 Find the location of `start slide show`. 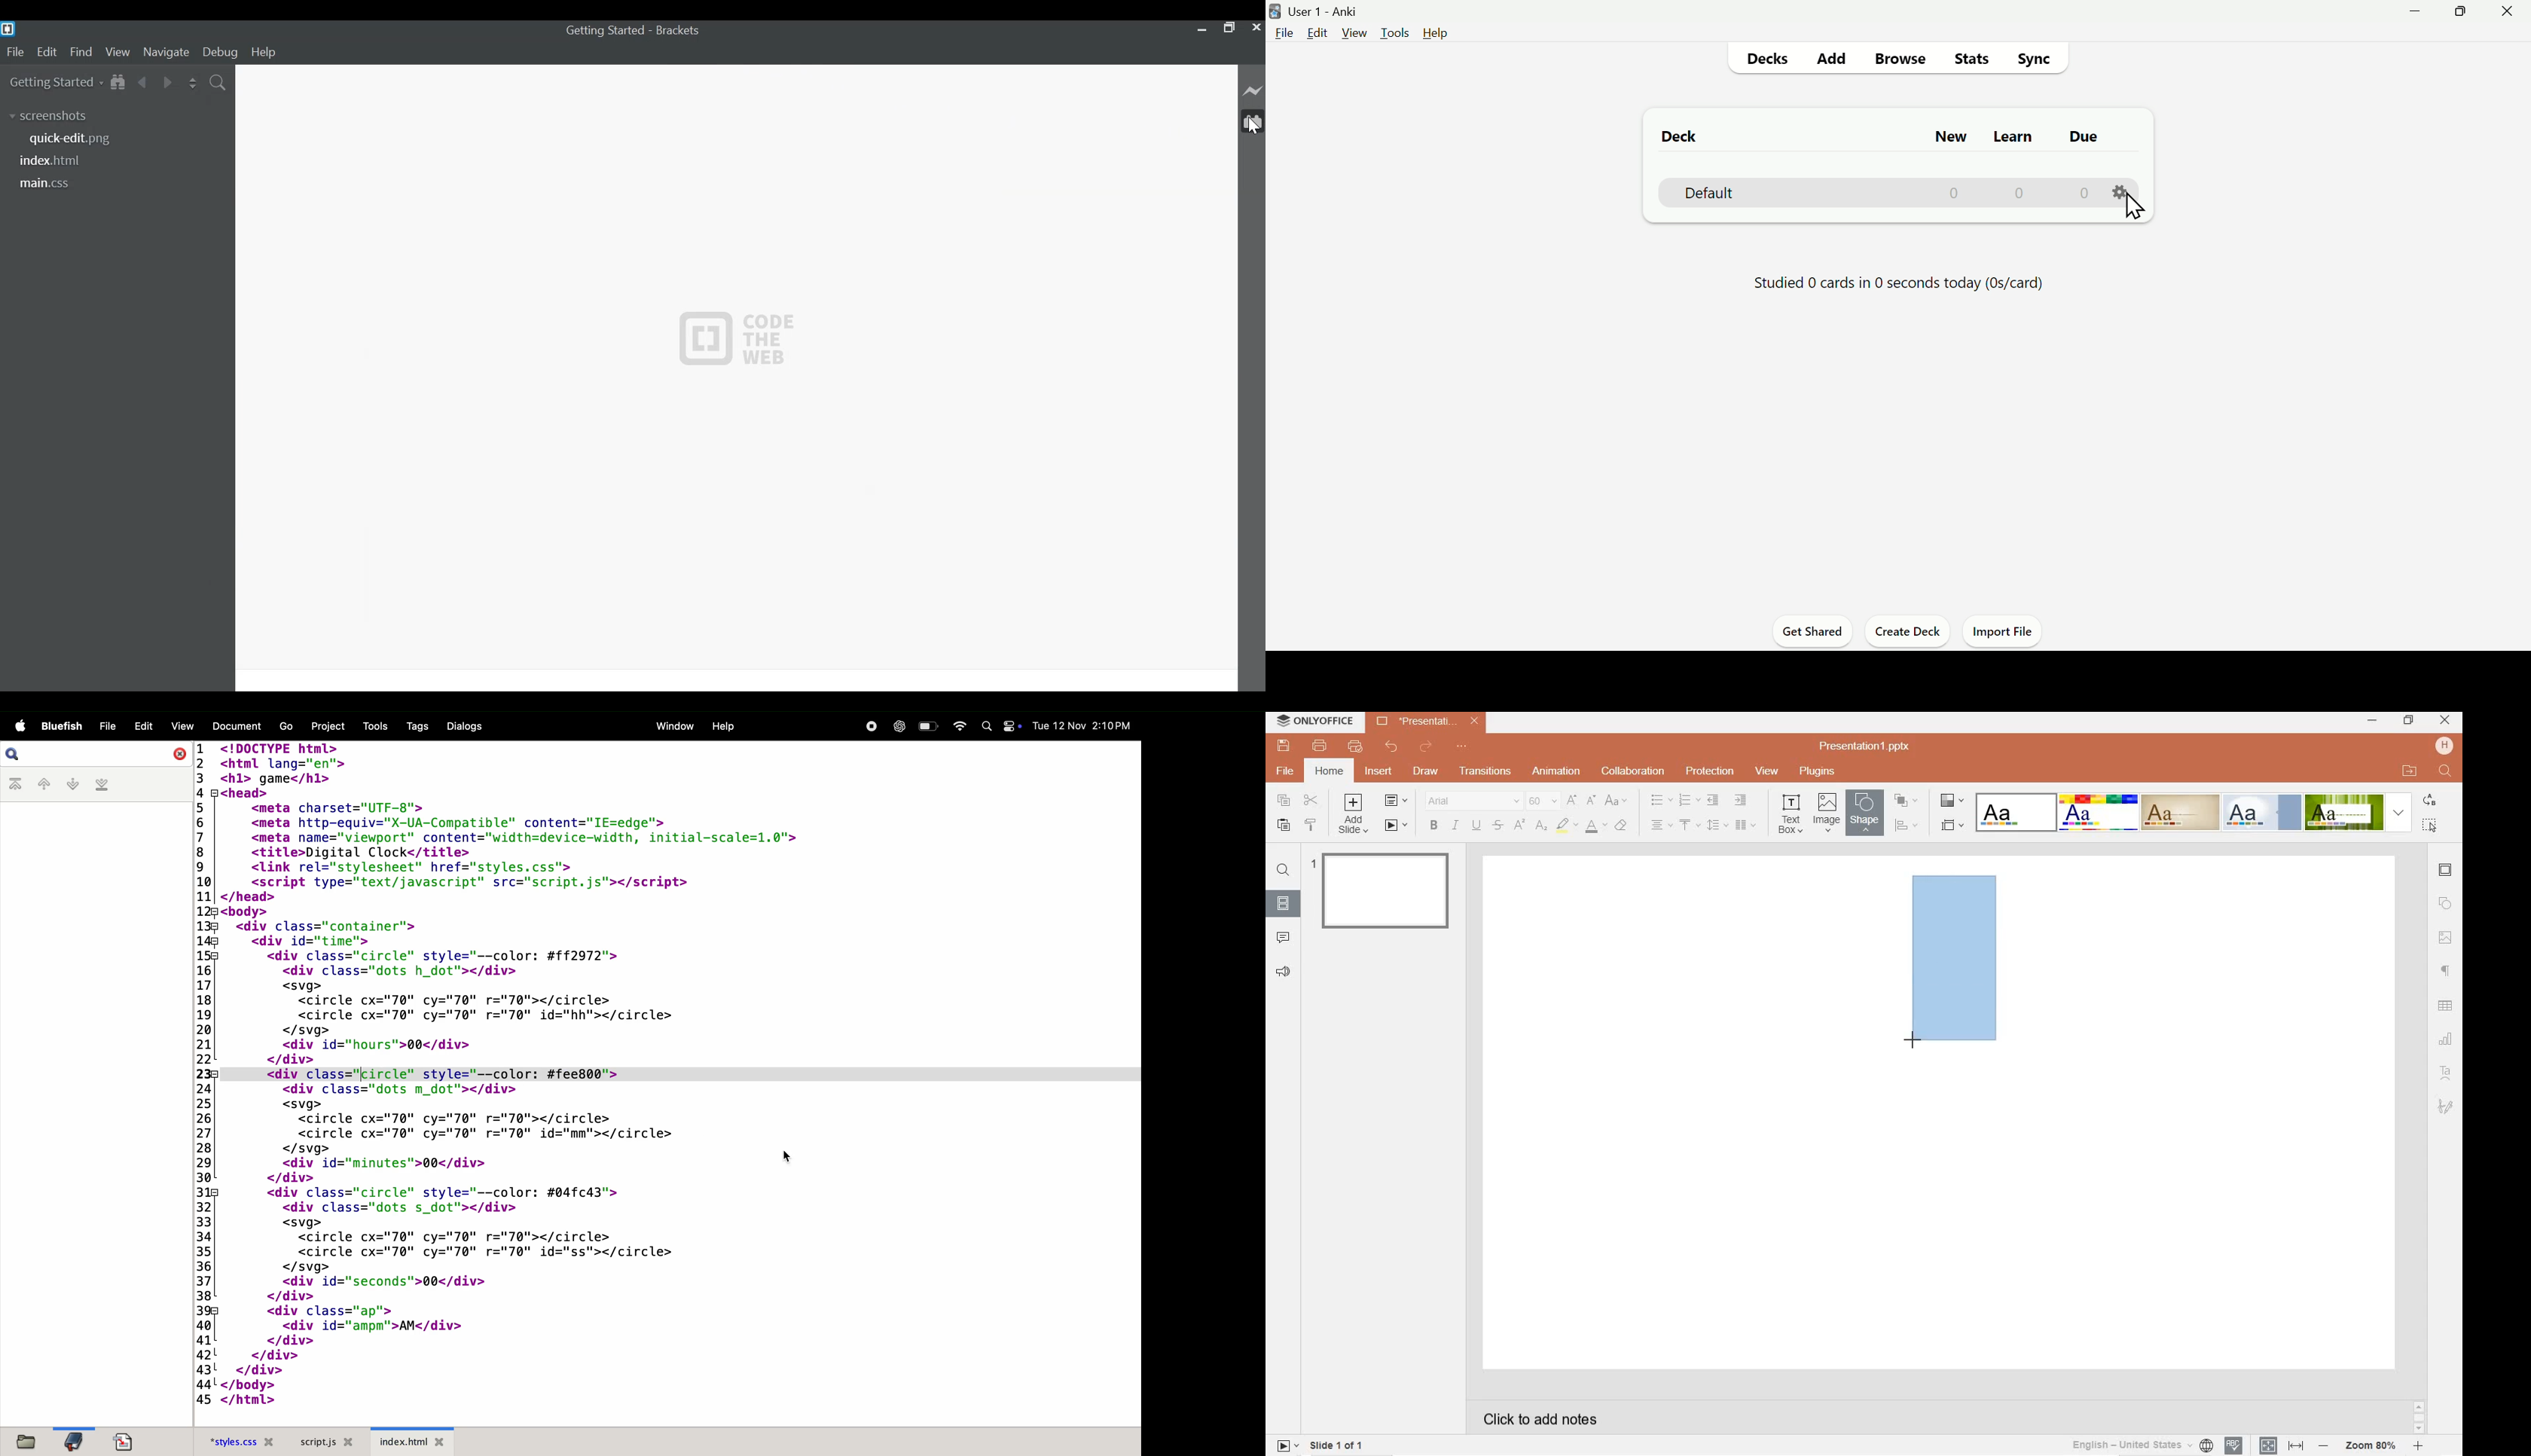

start slide show is located at coordinates (1288, 1445).